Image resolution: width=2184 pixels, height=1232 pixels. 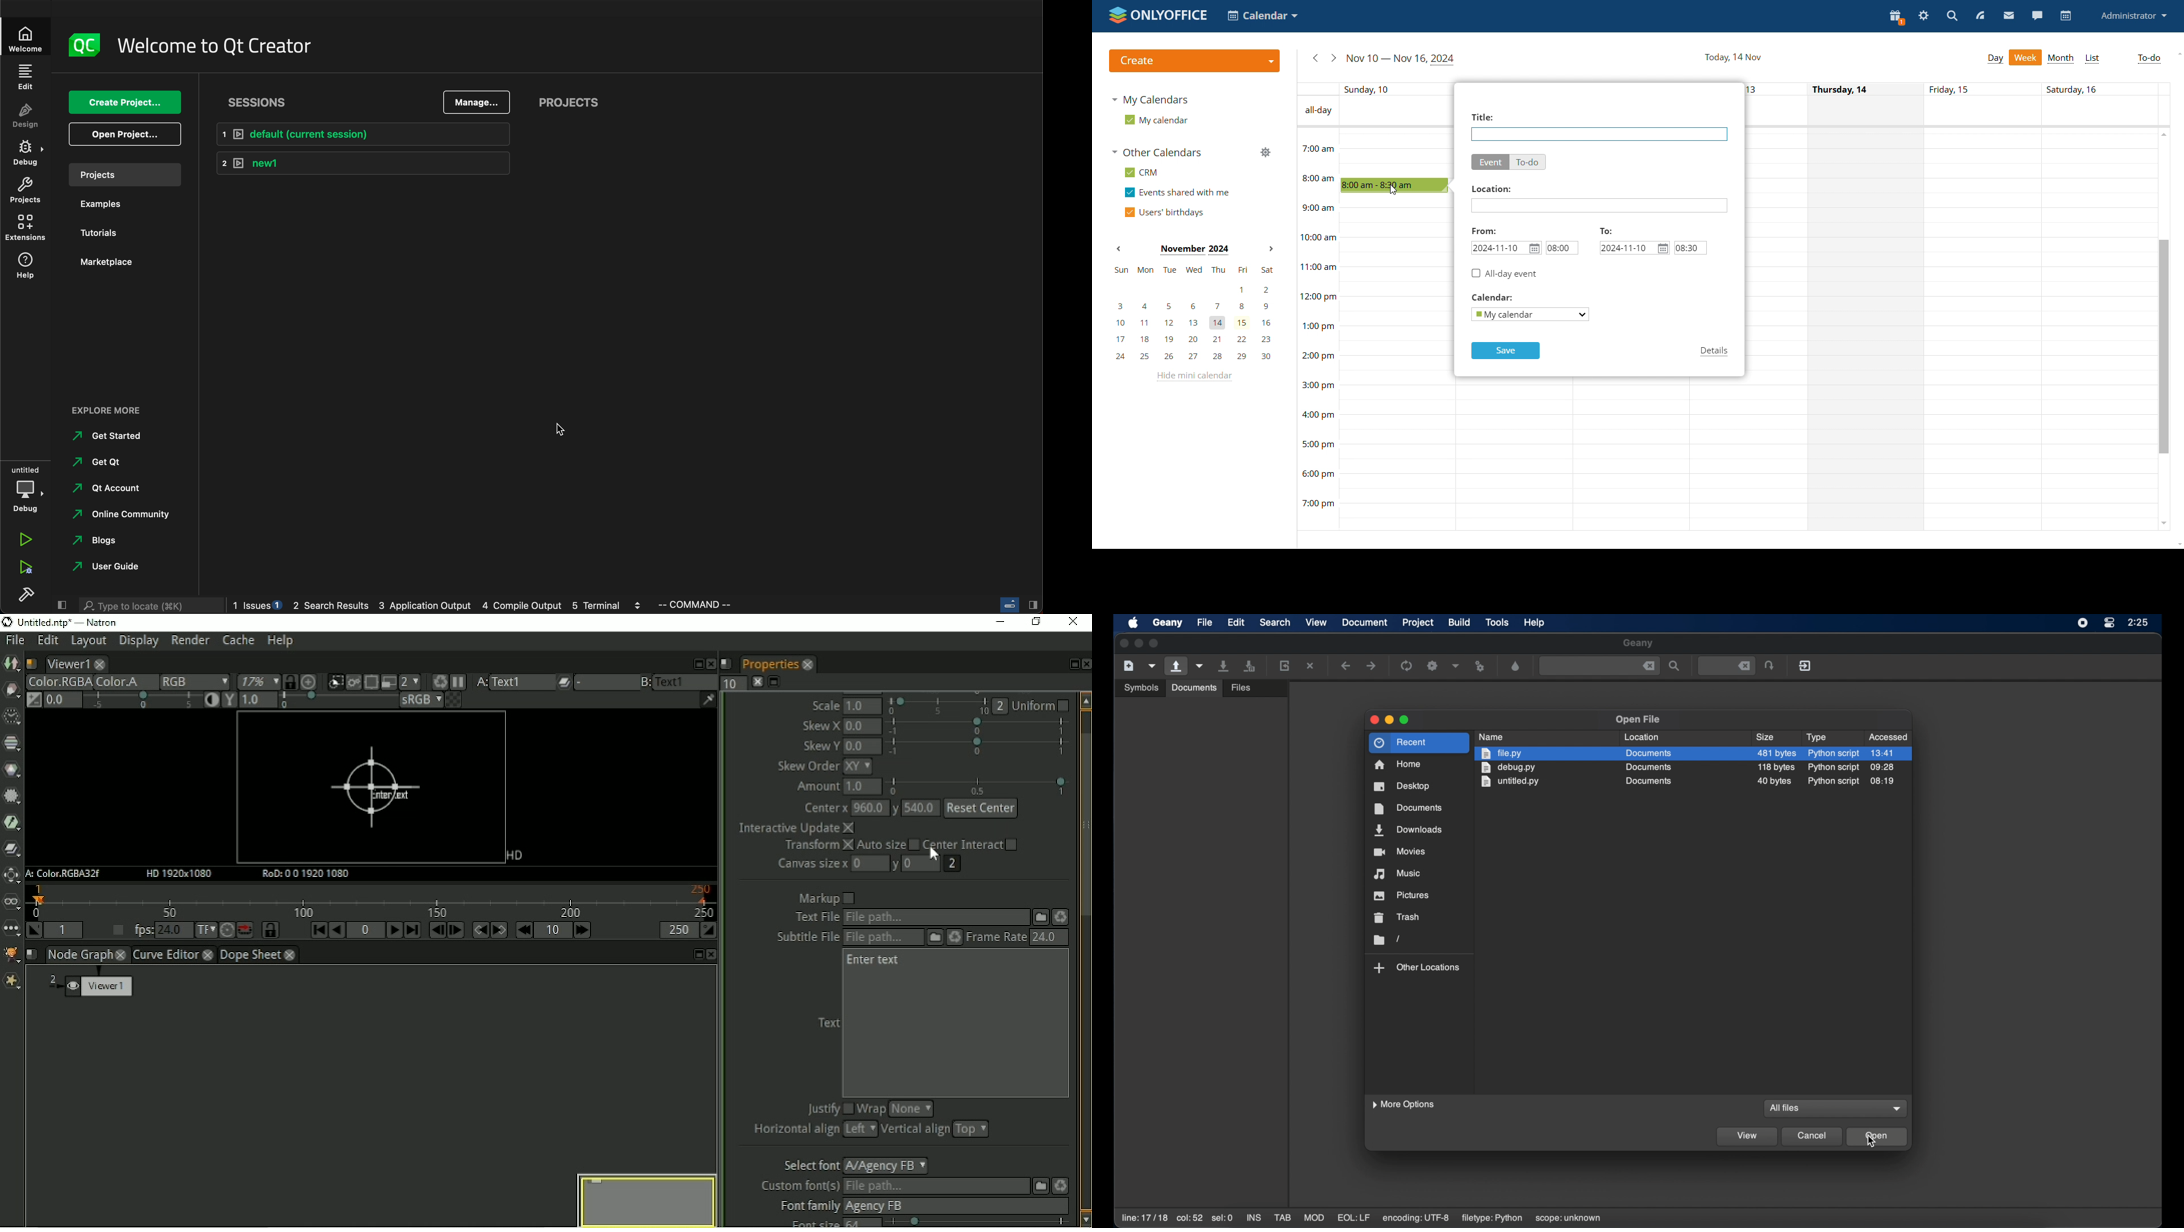 I want to click on find the entered text in the current file, so click(x=1599, y=666).